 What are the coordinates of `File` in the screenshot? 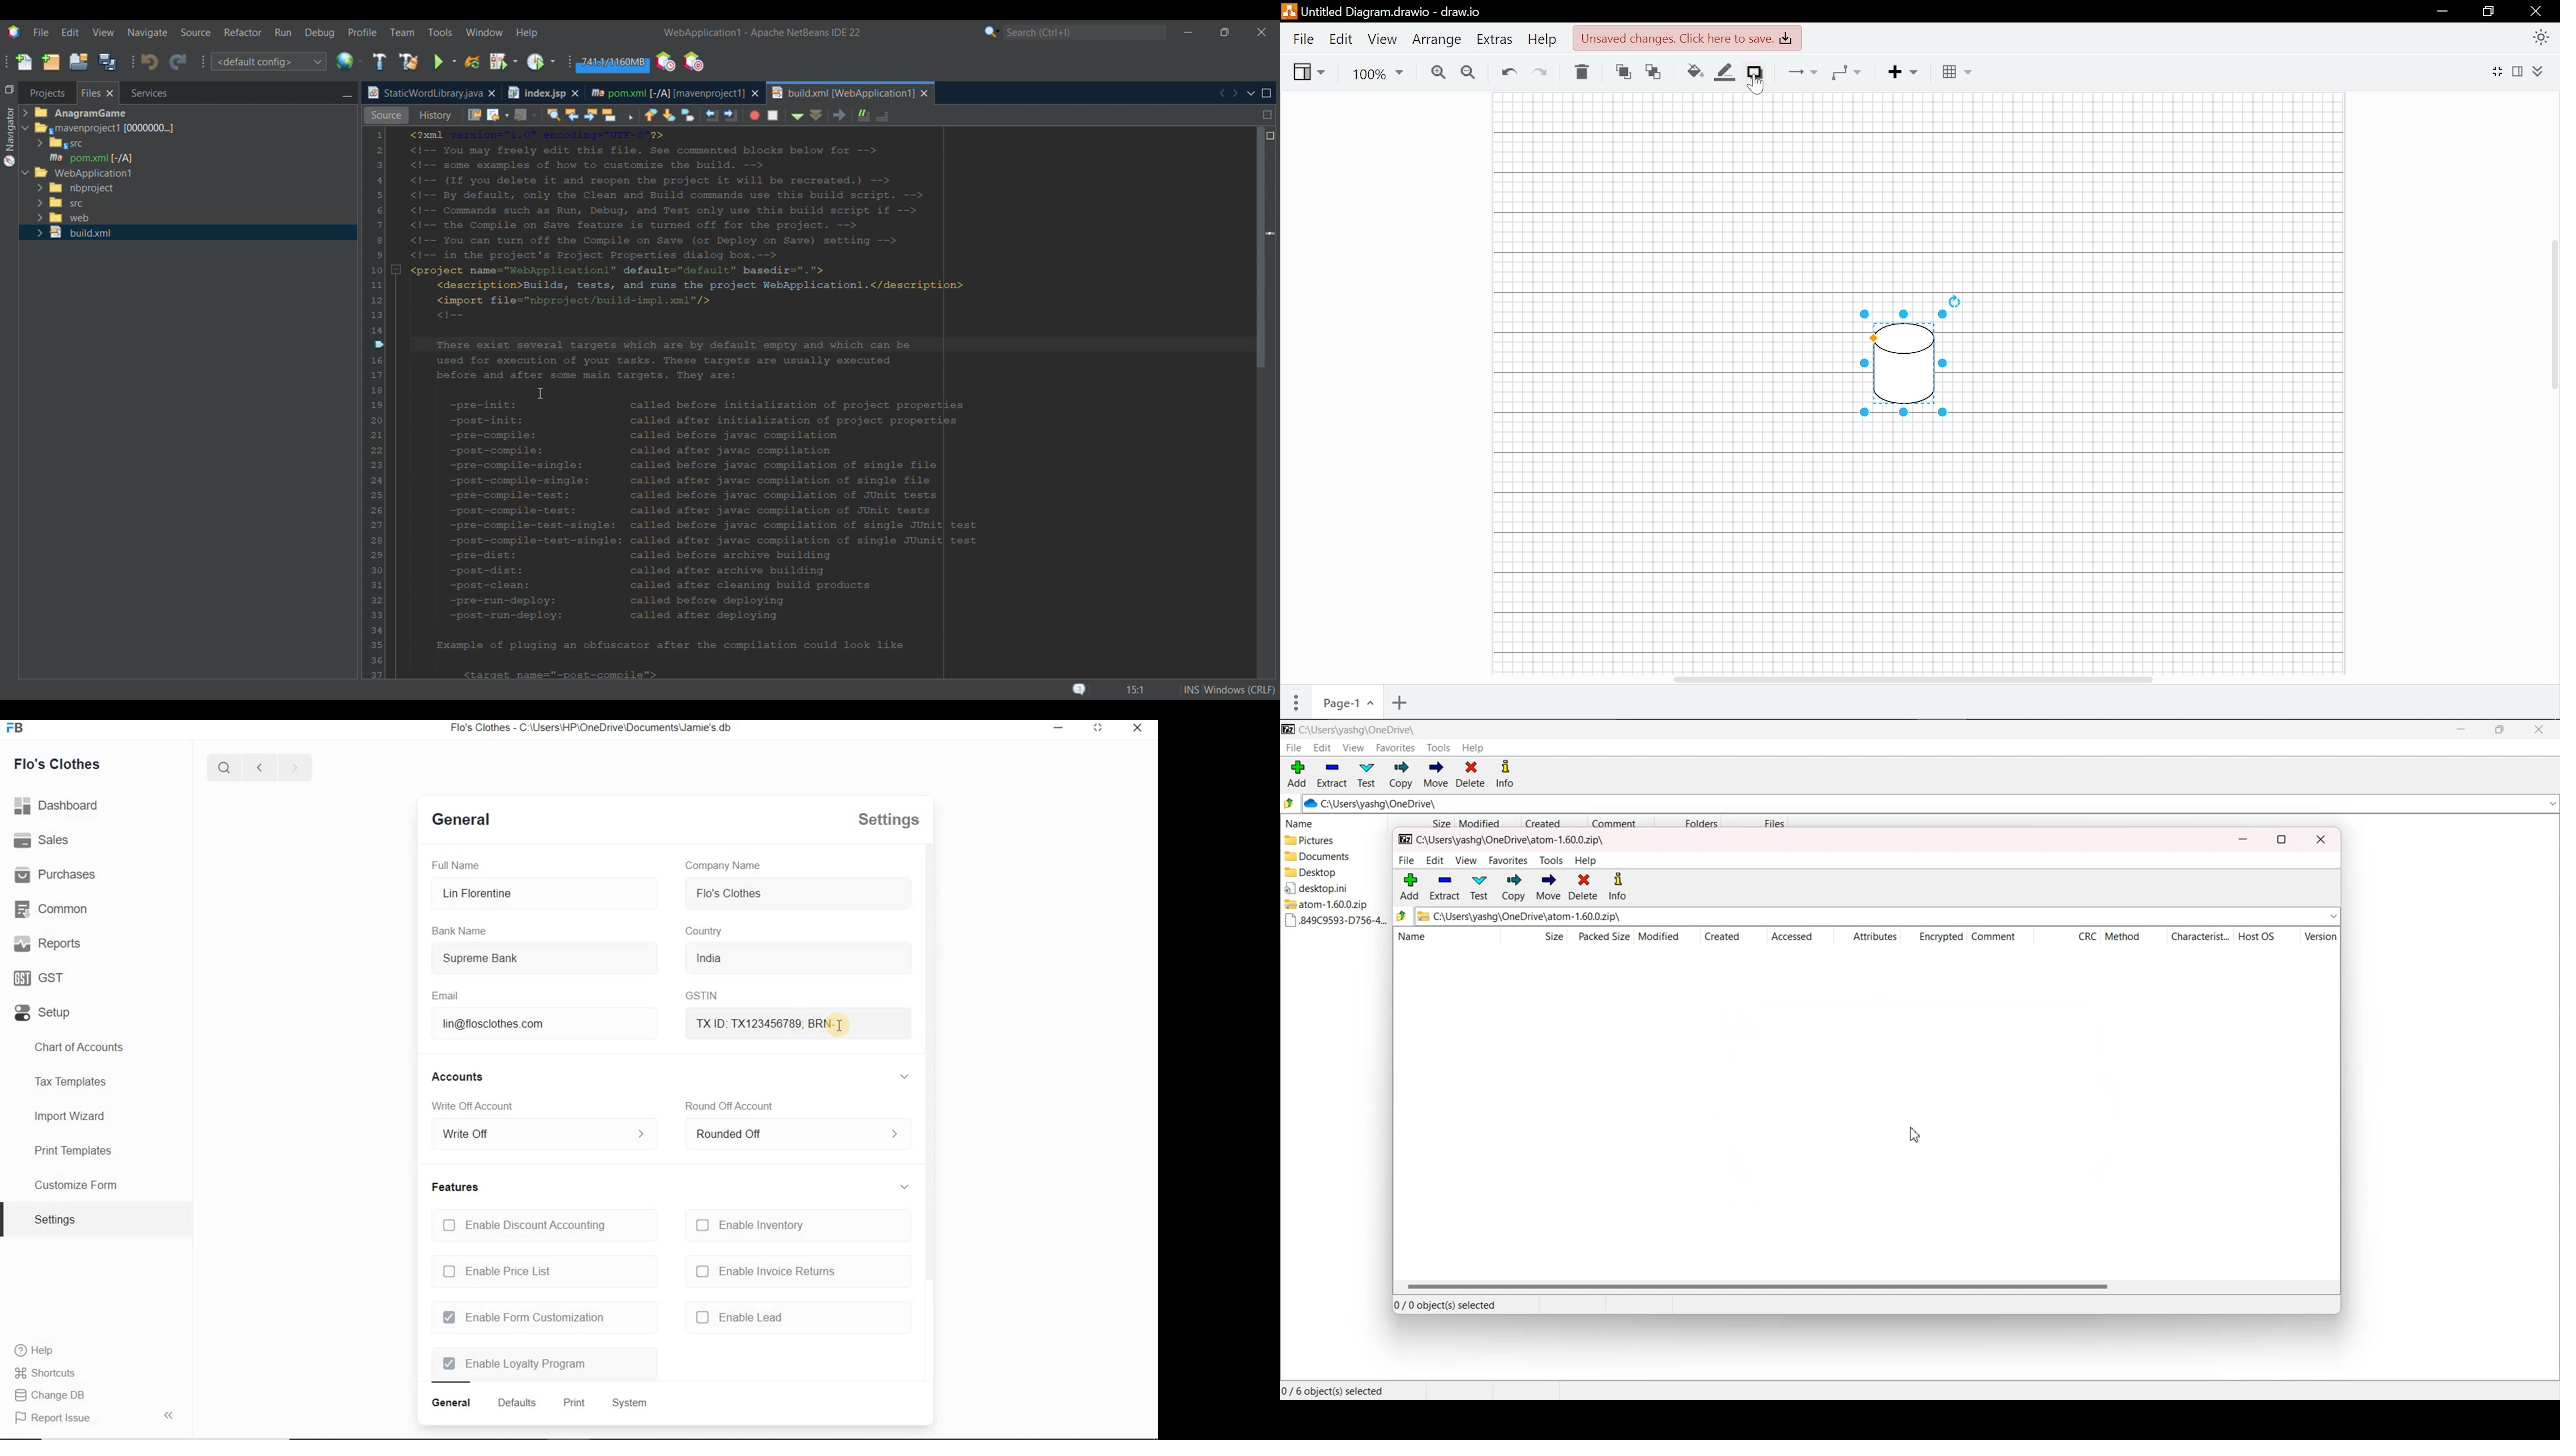 It's located at (1303, 39).